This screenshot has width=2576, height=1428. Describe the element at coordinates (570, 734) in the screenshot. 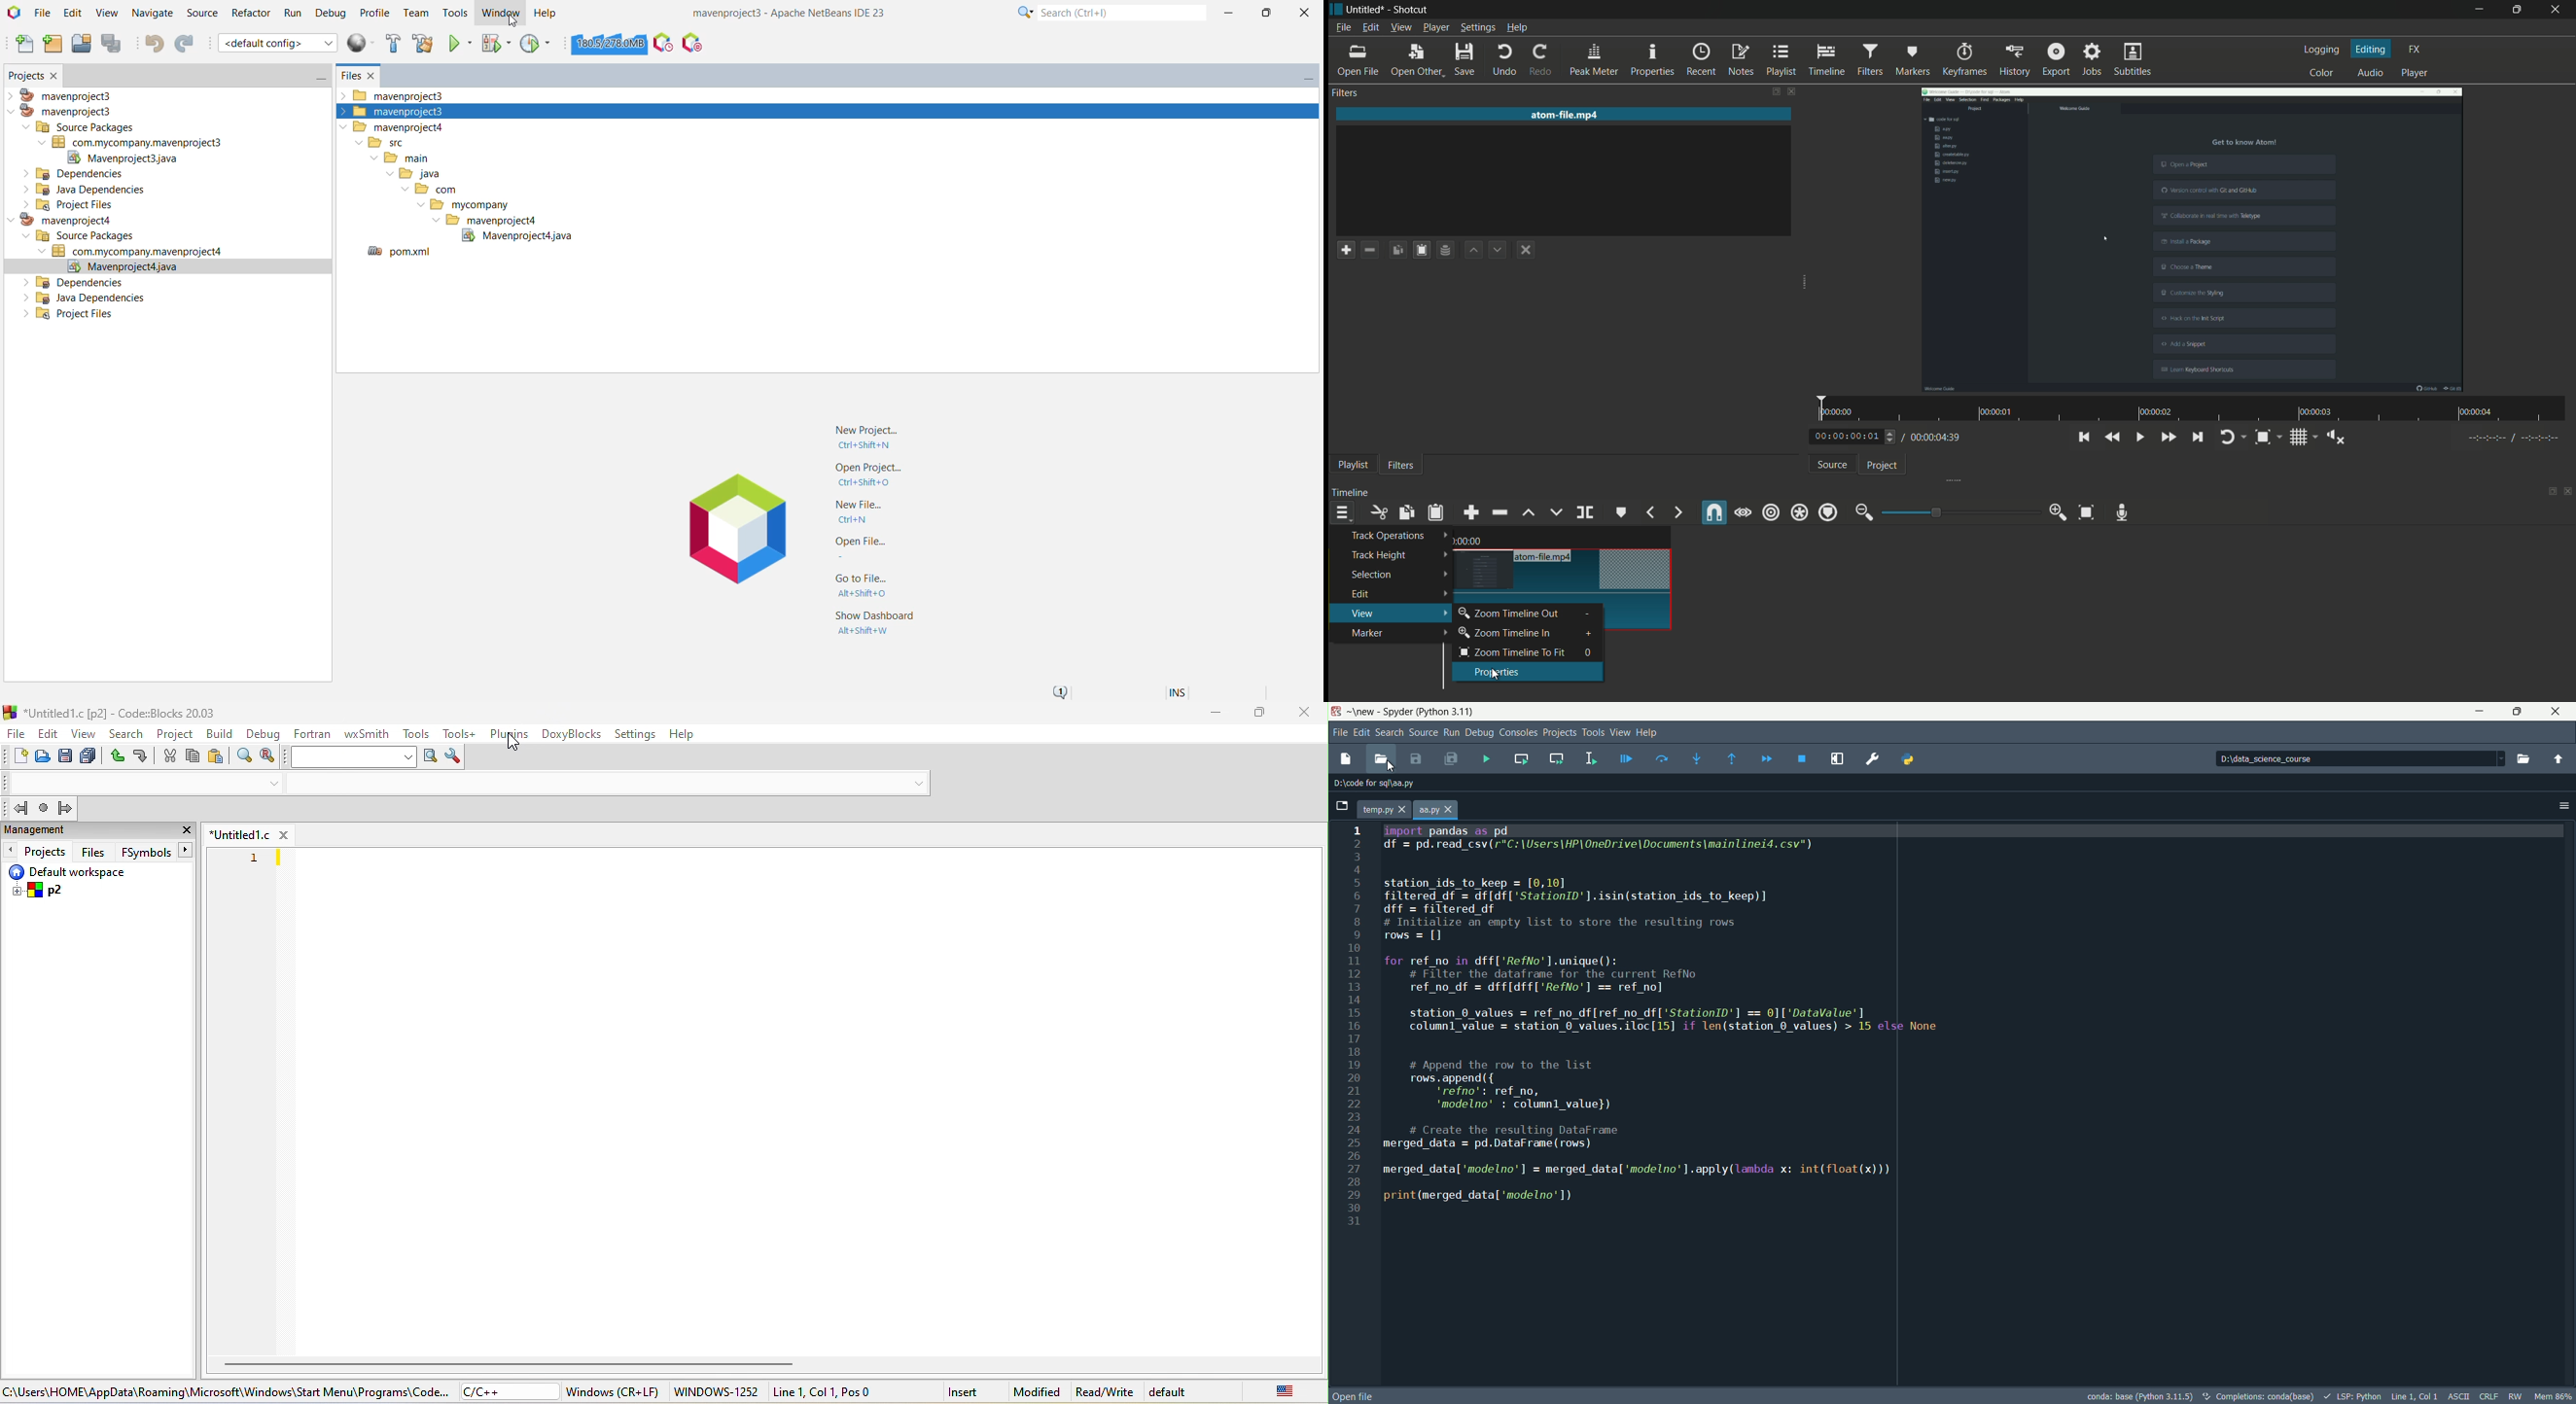

I see `doxyblocks` at that location.